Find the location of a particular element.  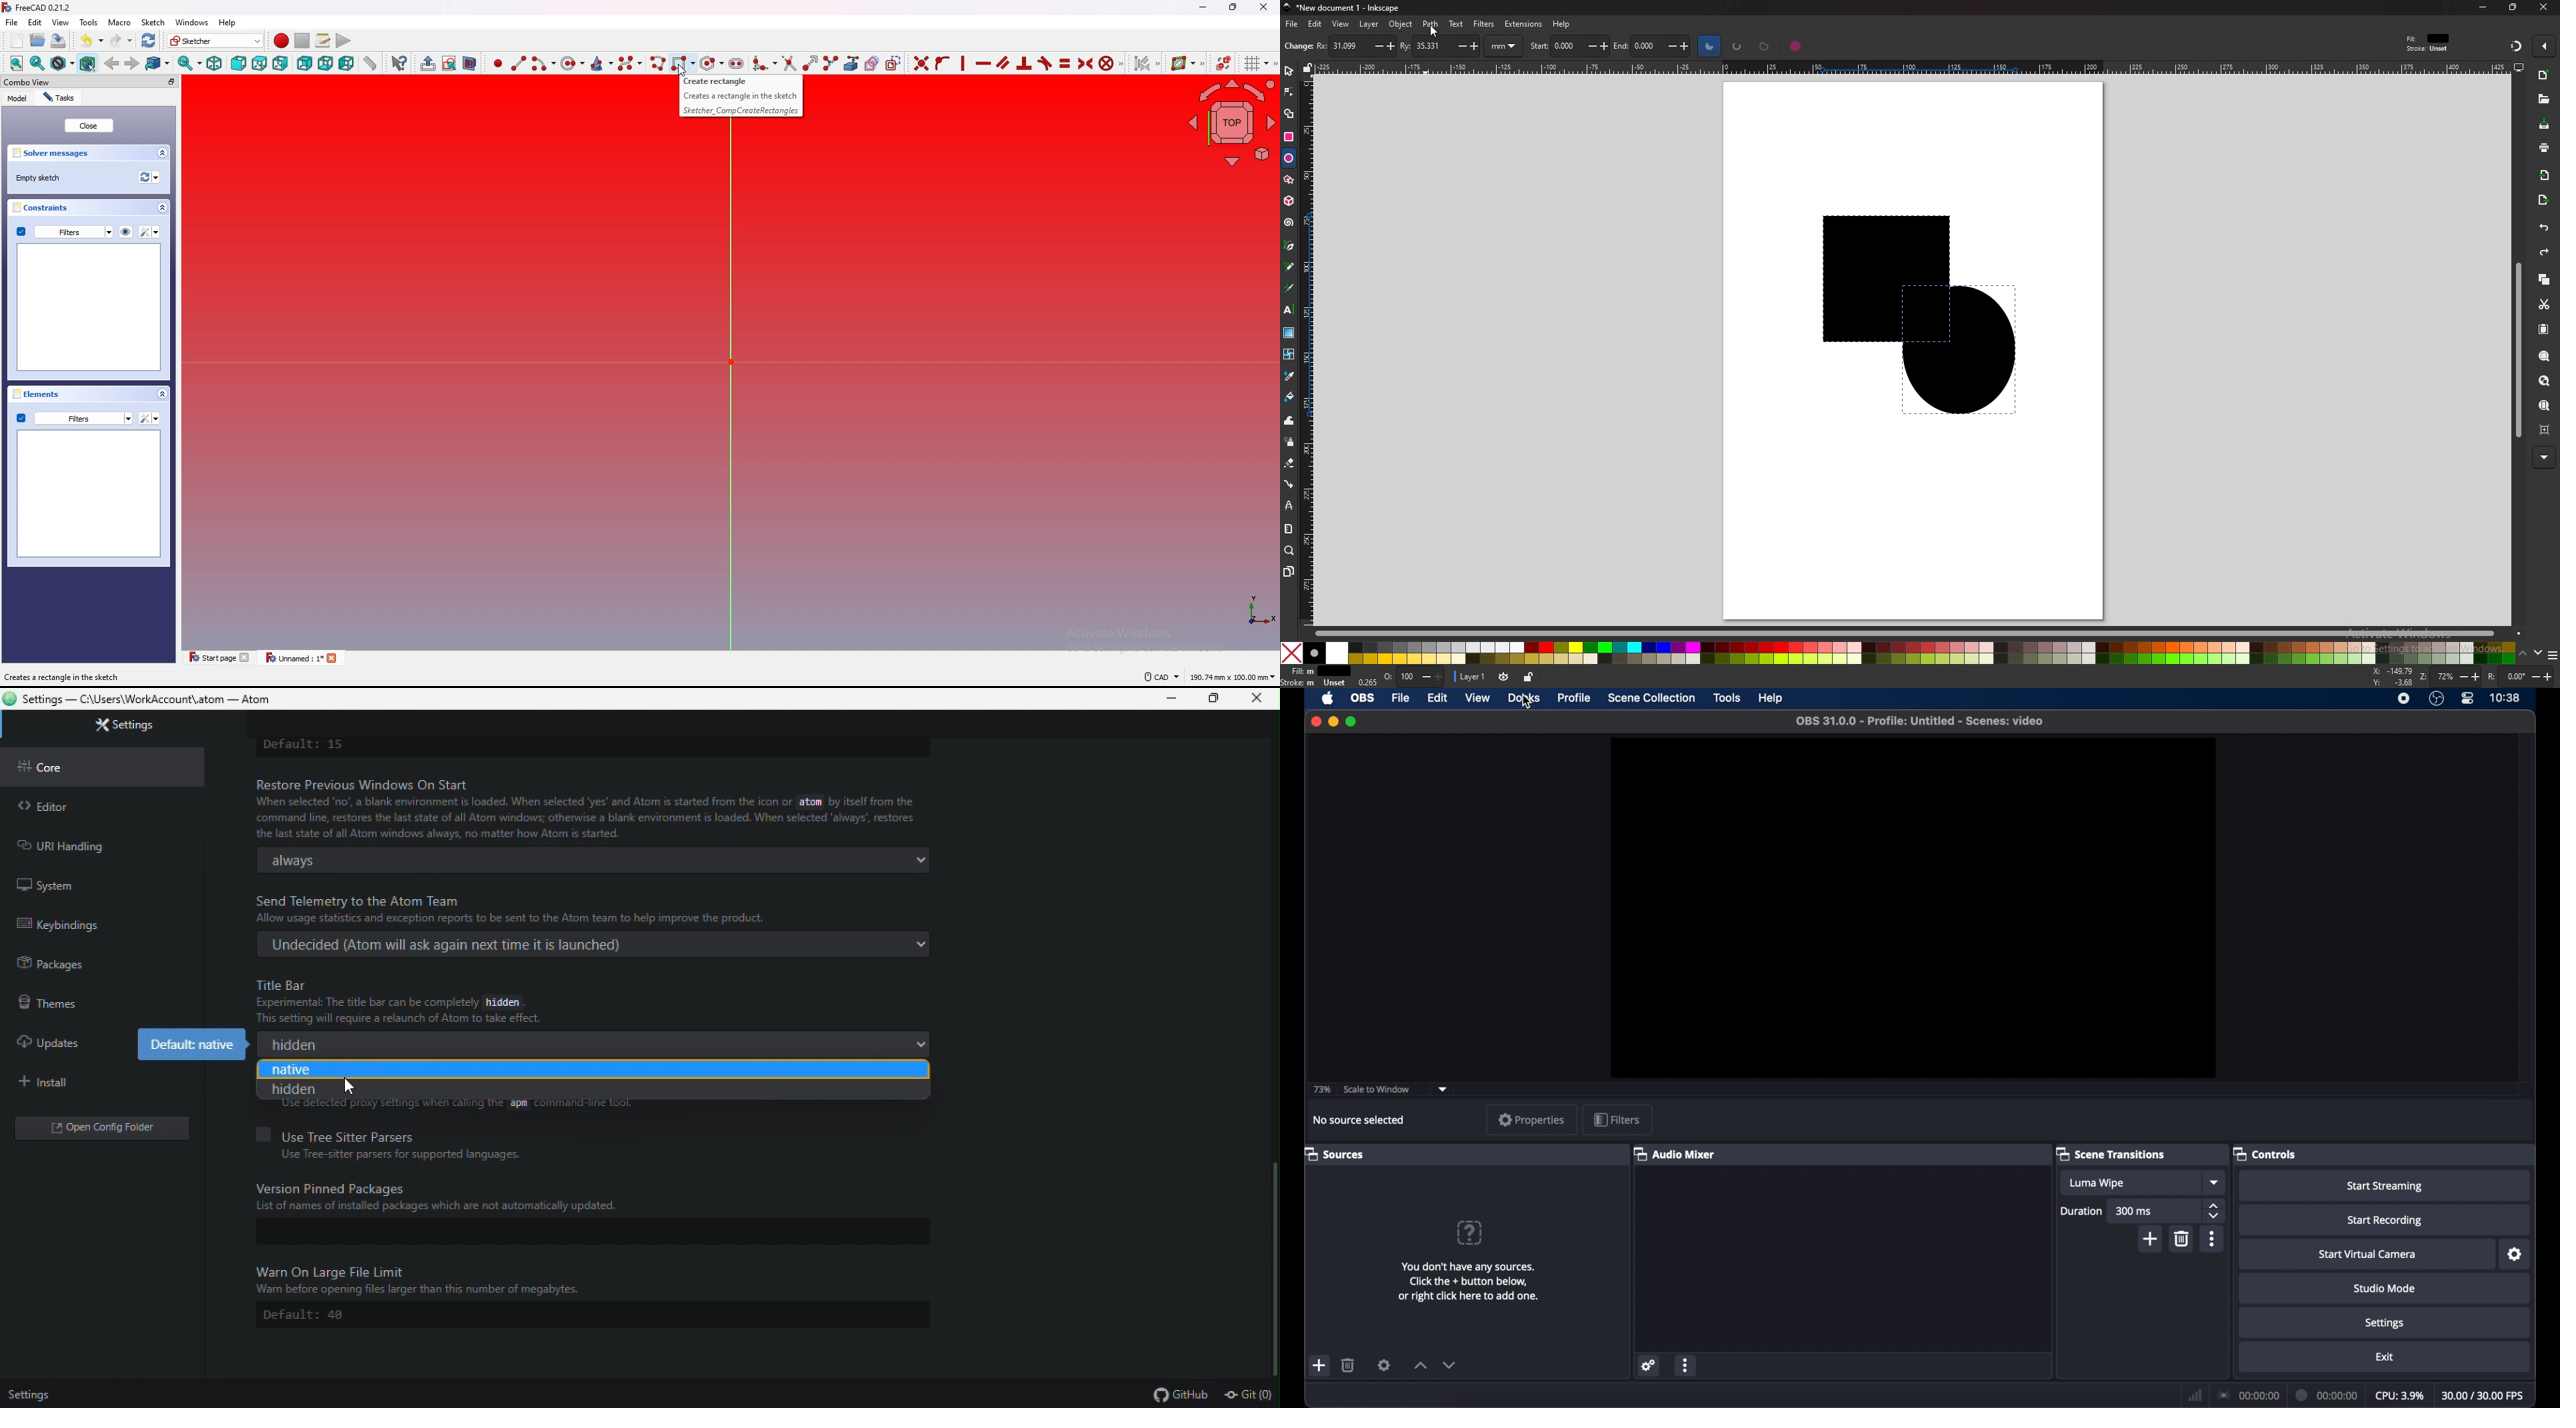

hide is located at coordinates (125, 233).